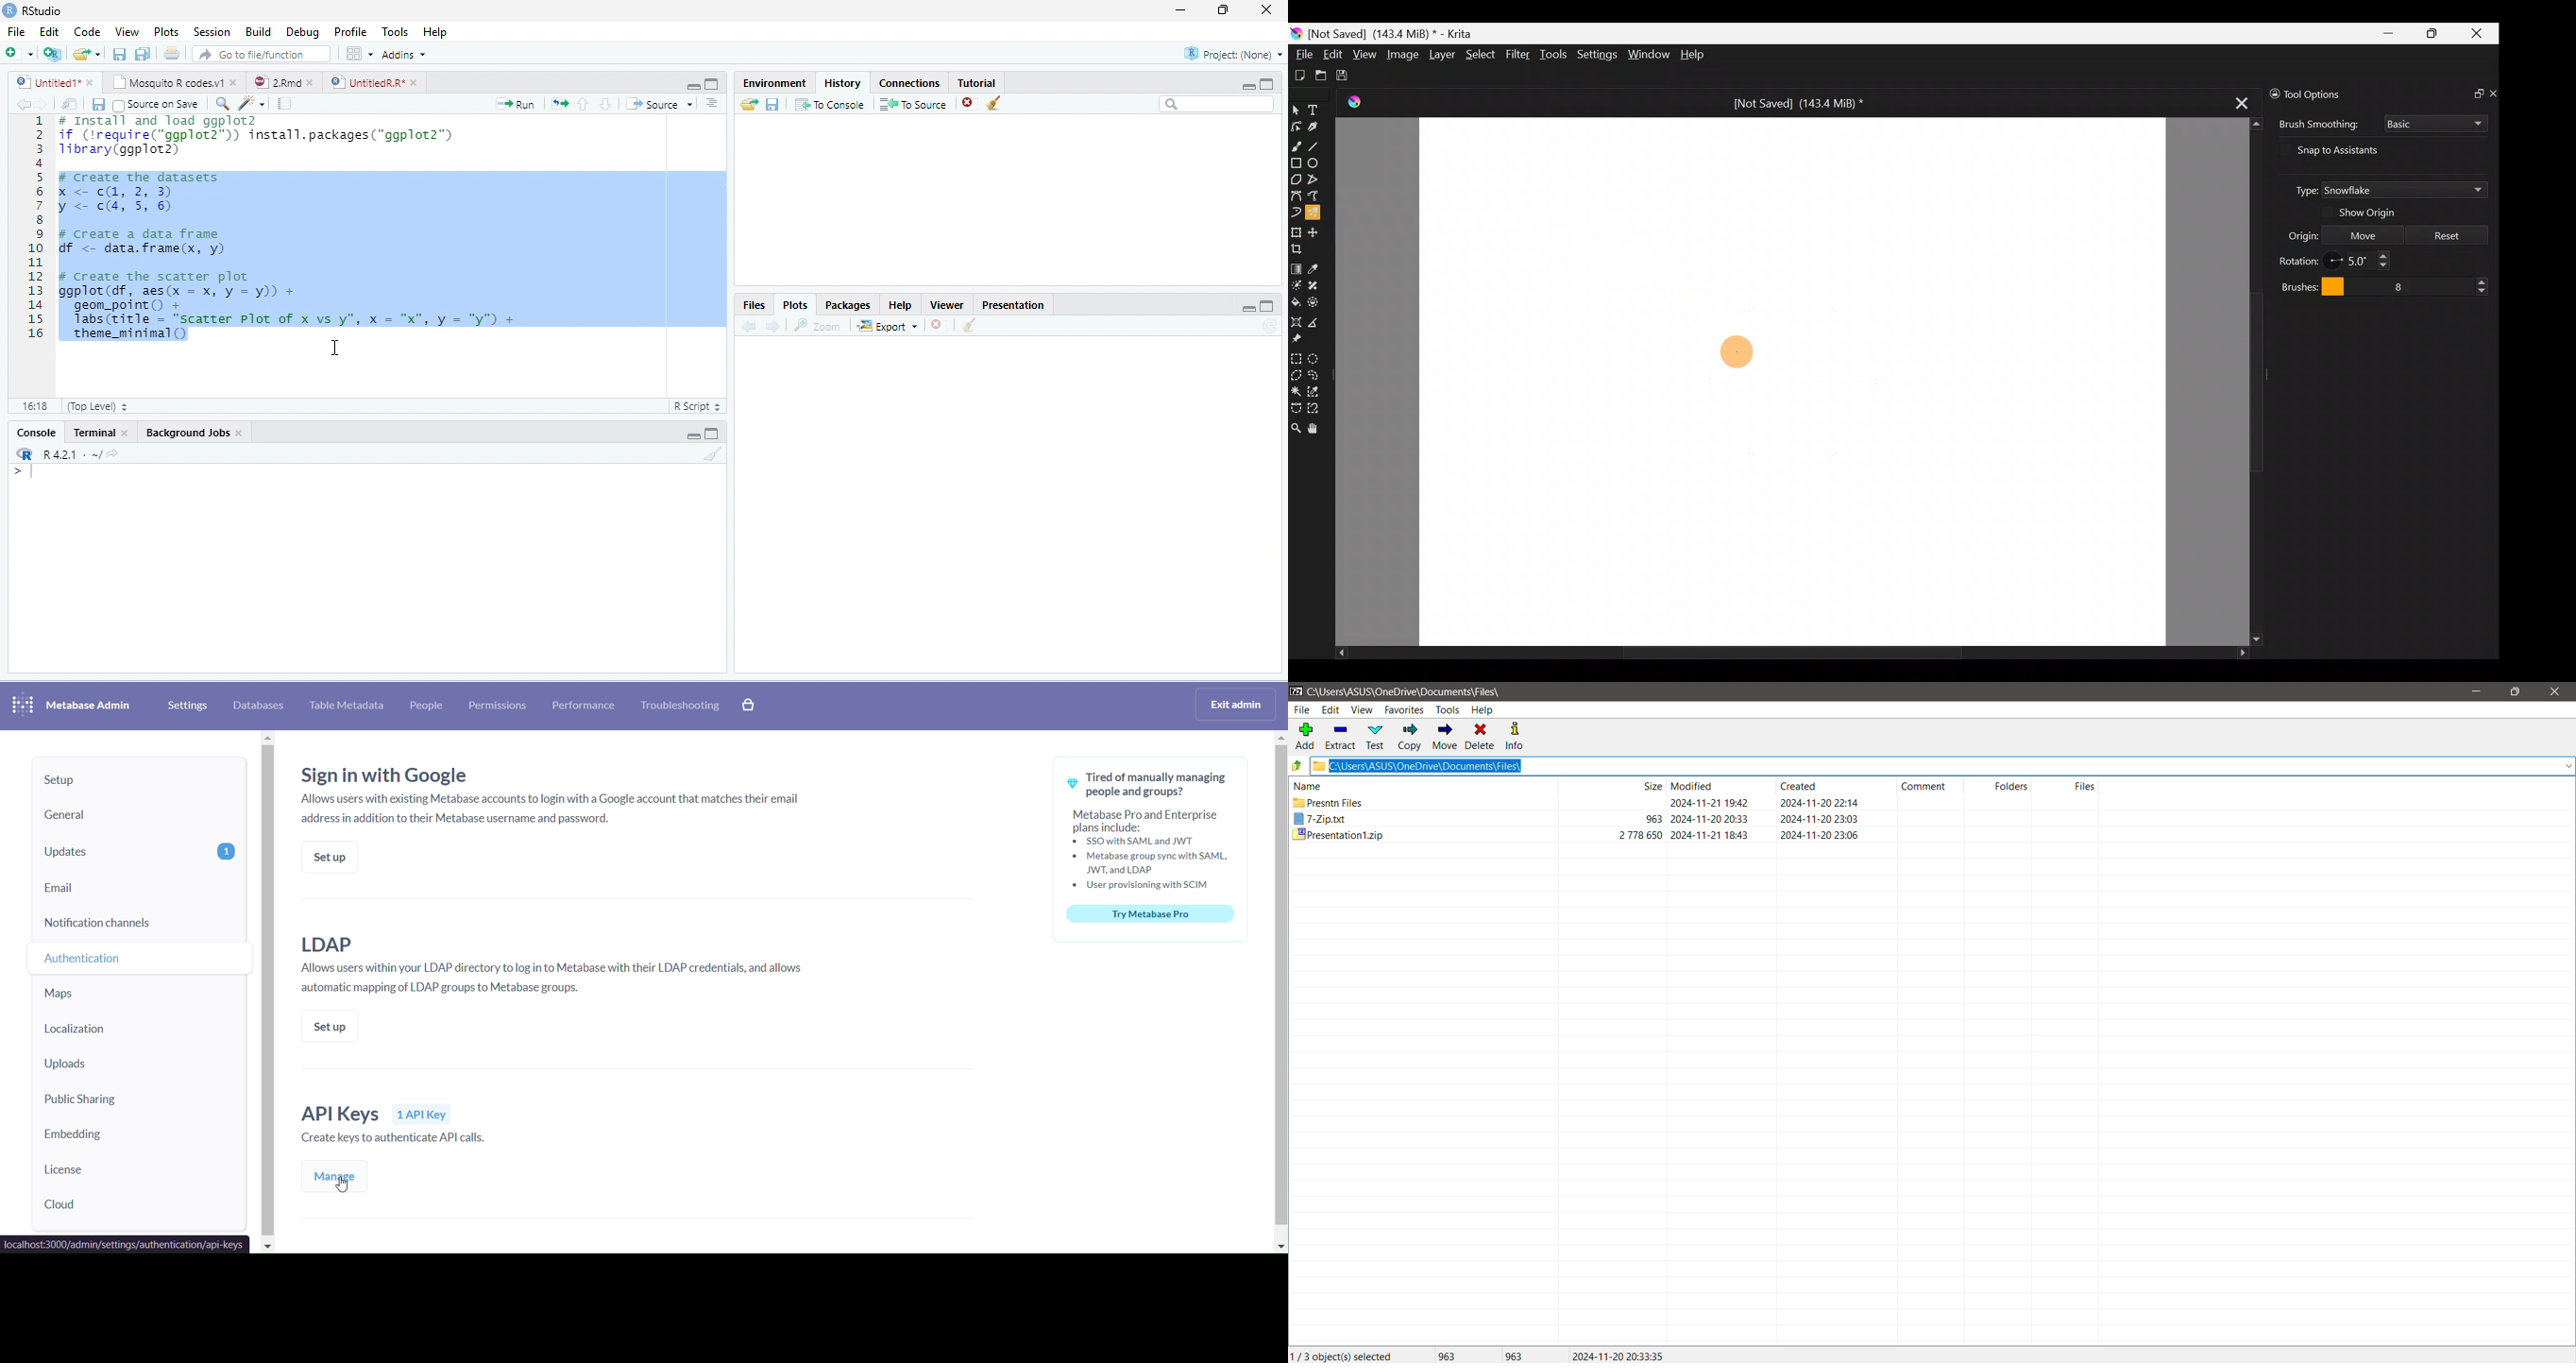 The image size is (2576, 1372). Describe the element at coordinates (970, 104) in the screenshot. I see `Remove the selected history entries` at that location.